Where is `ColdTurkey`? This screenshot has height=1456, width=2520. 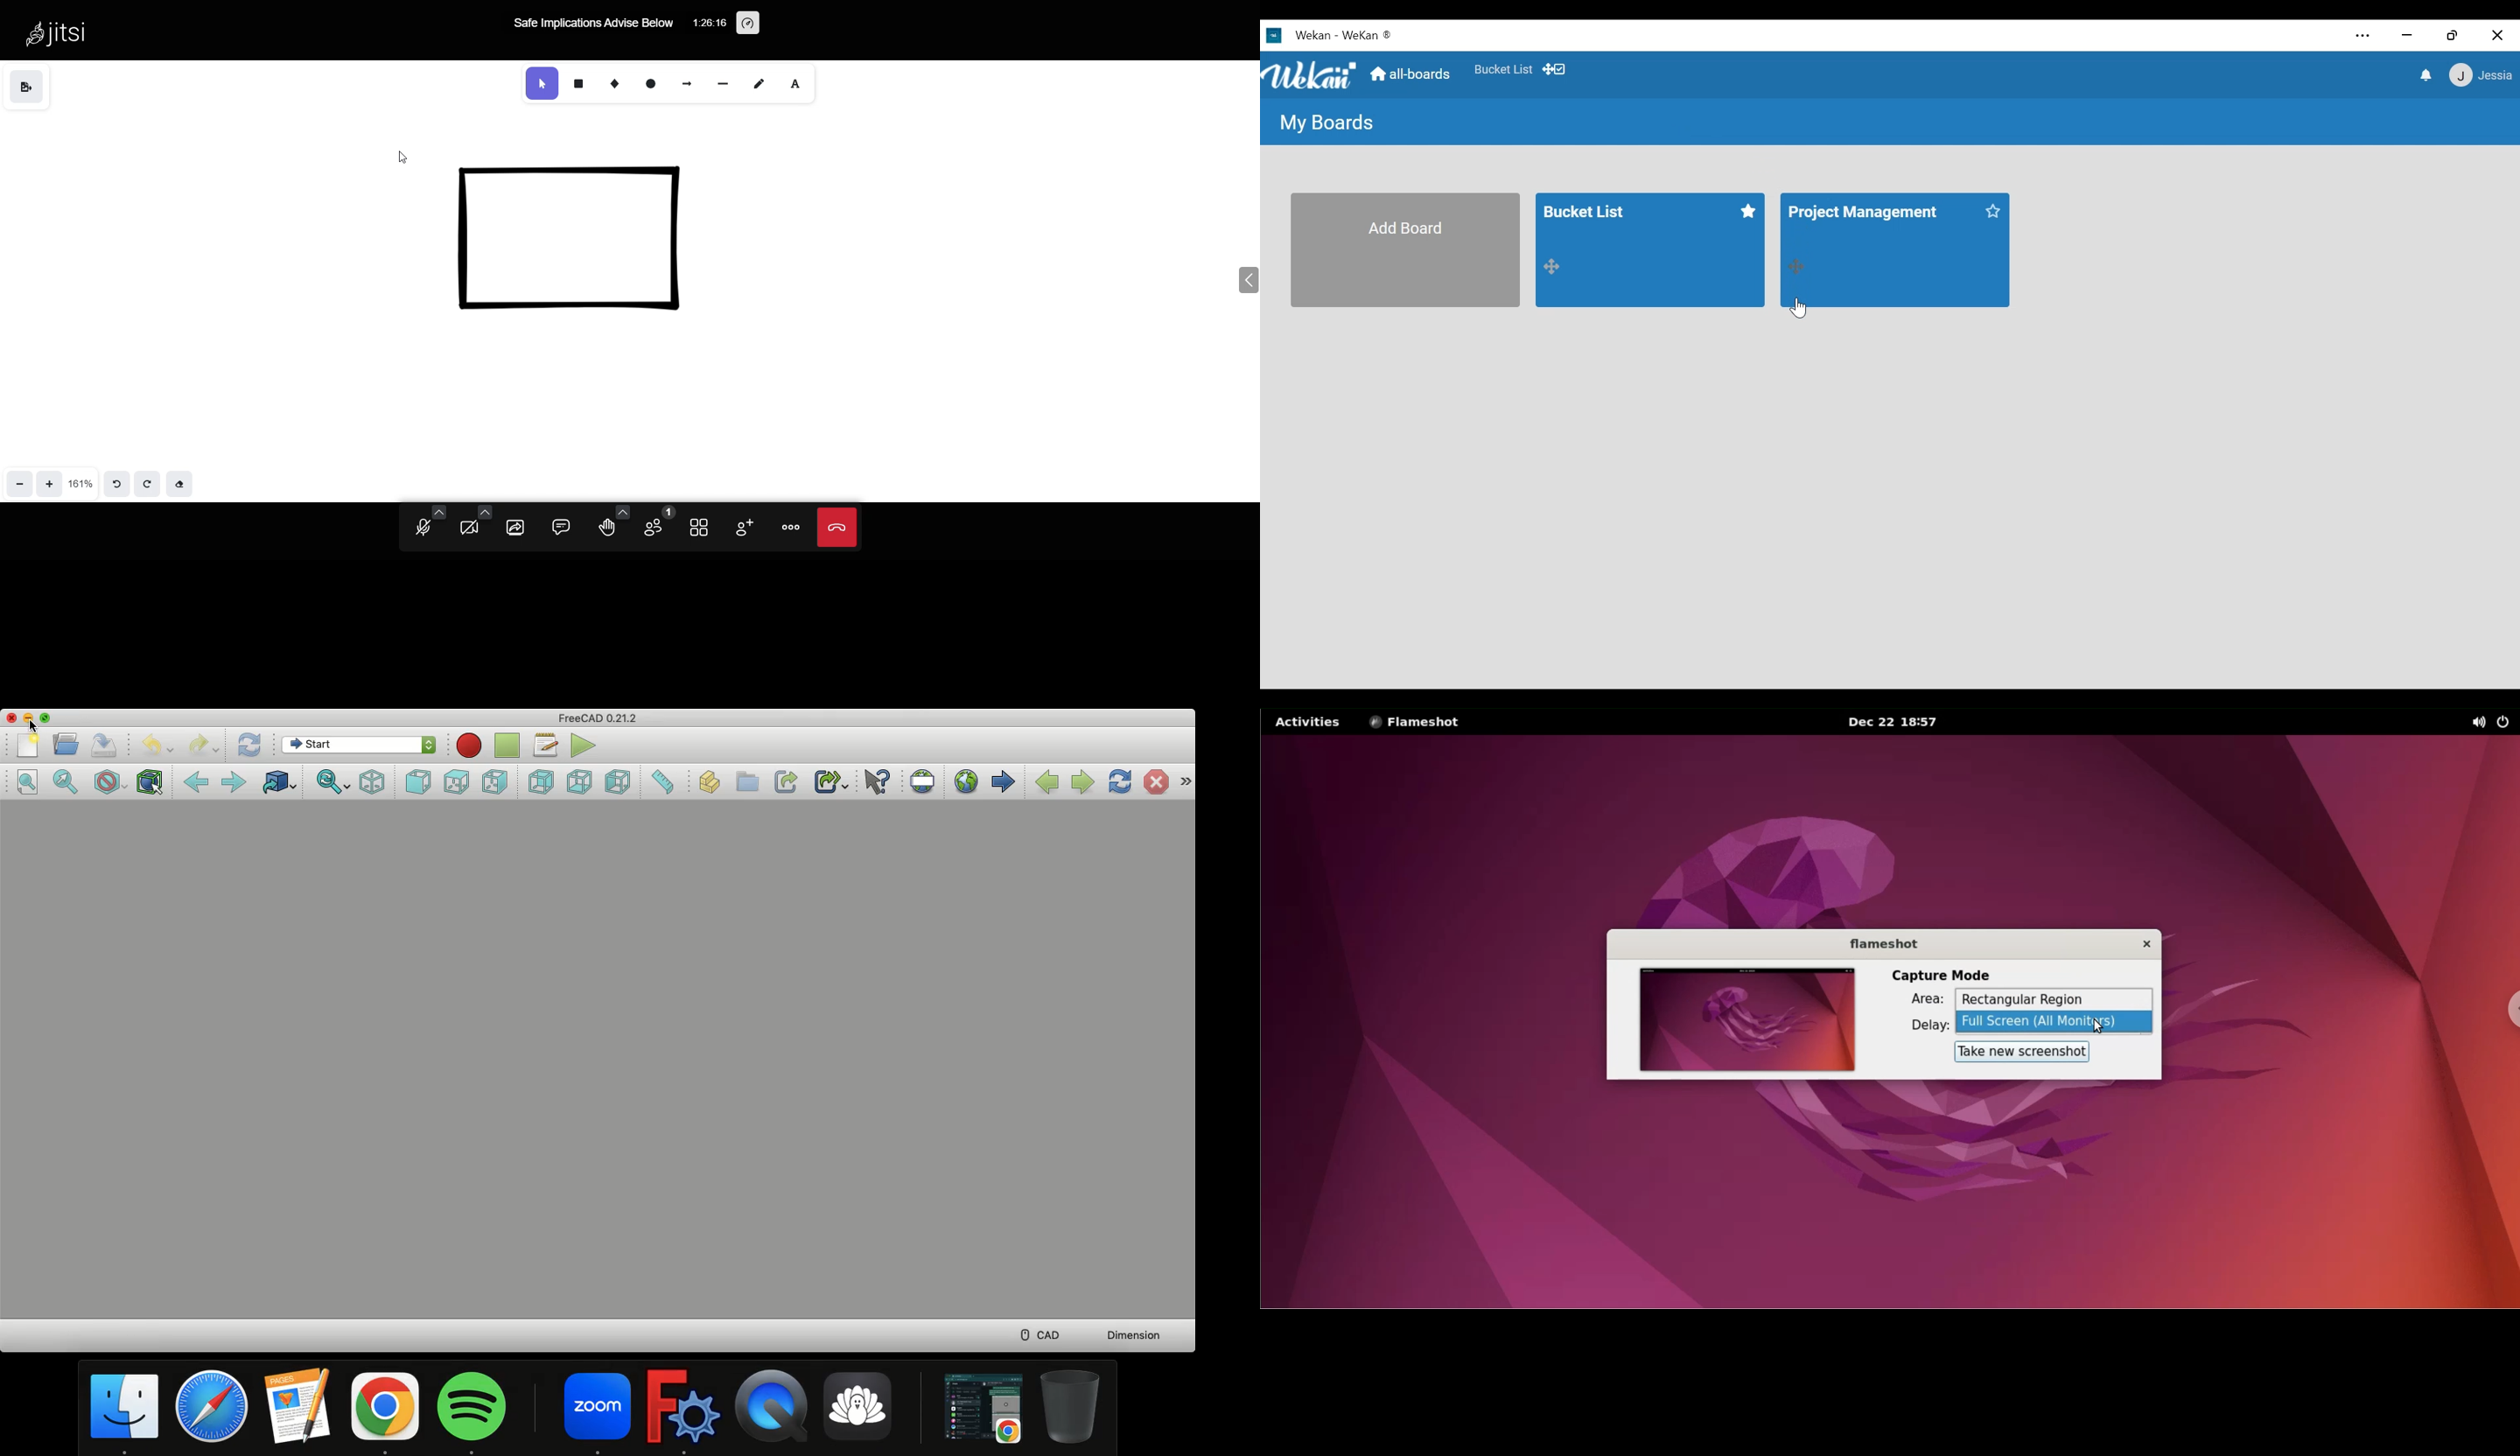
ColdTurkey is located at coordinates (860, 1411).